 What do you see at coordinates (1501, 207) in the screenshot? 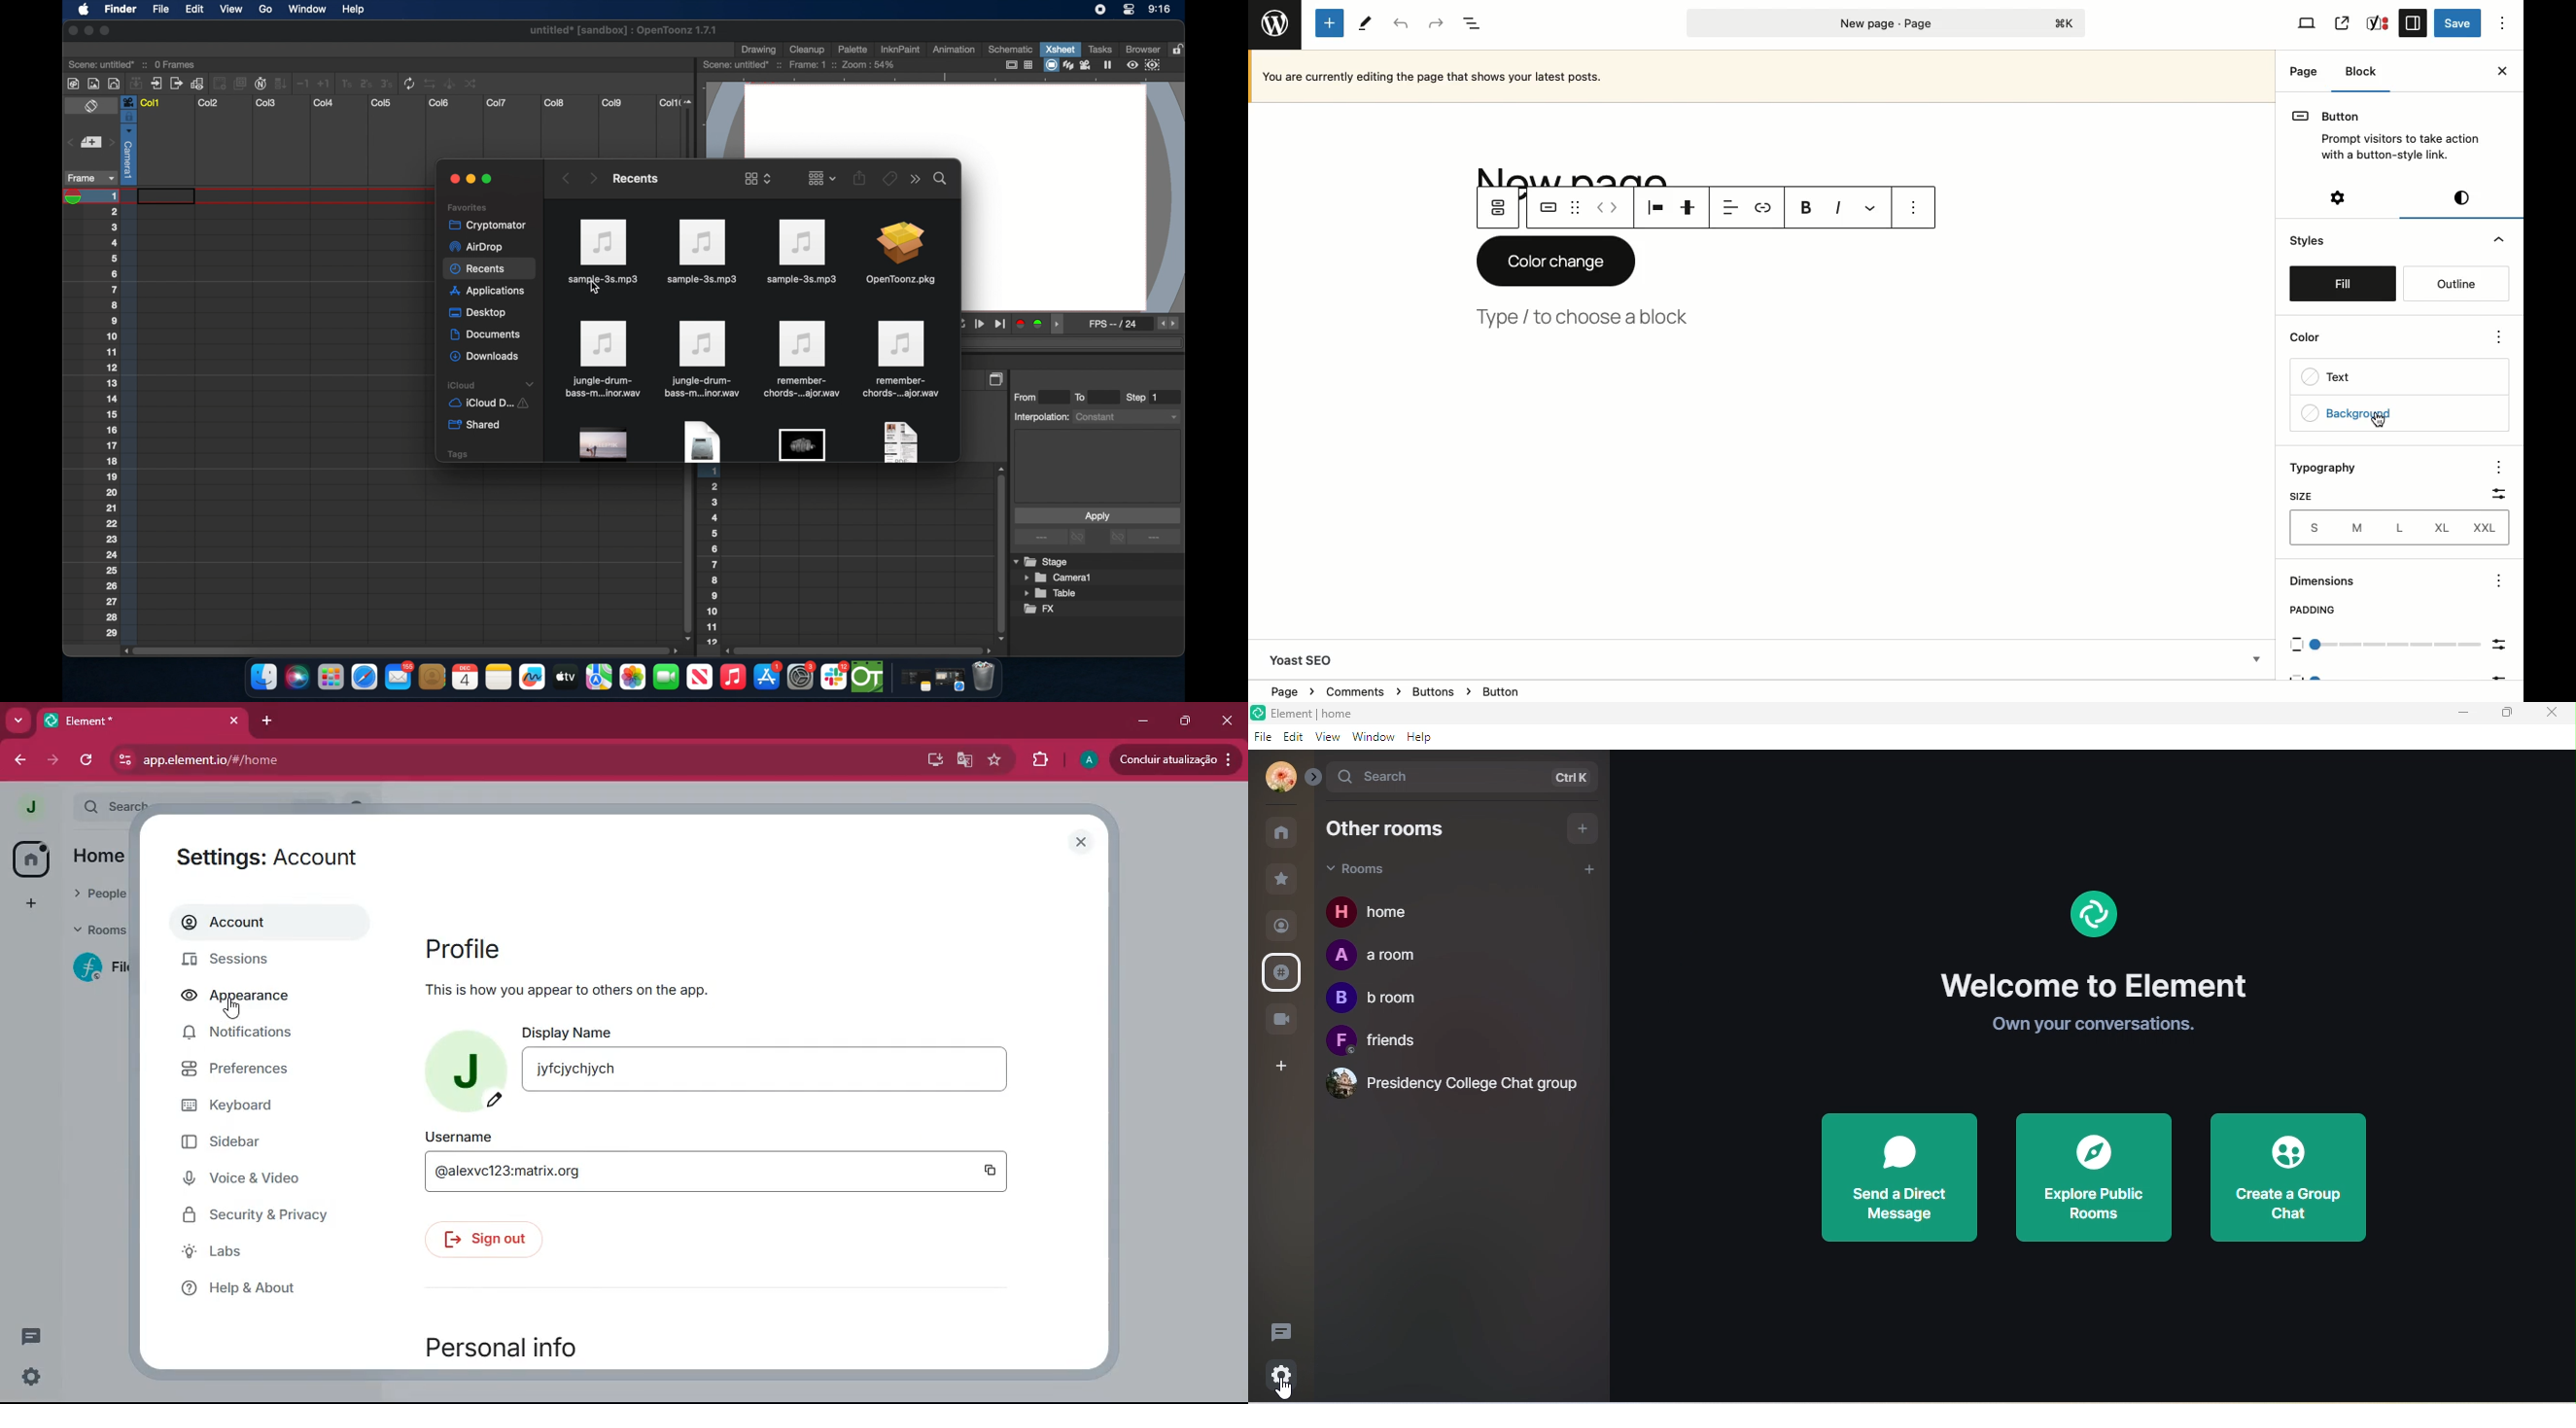
I see `Parent button` at bounding box center [1501, 207].